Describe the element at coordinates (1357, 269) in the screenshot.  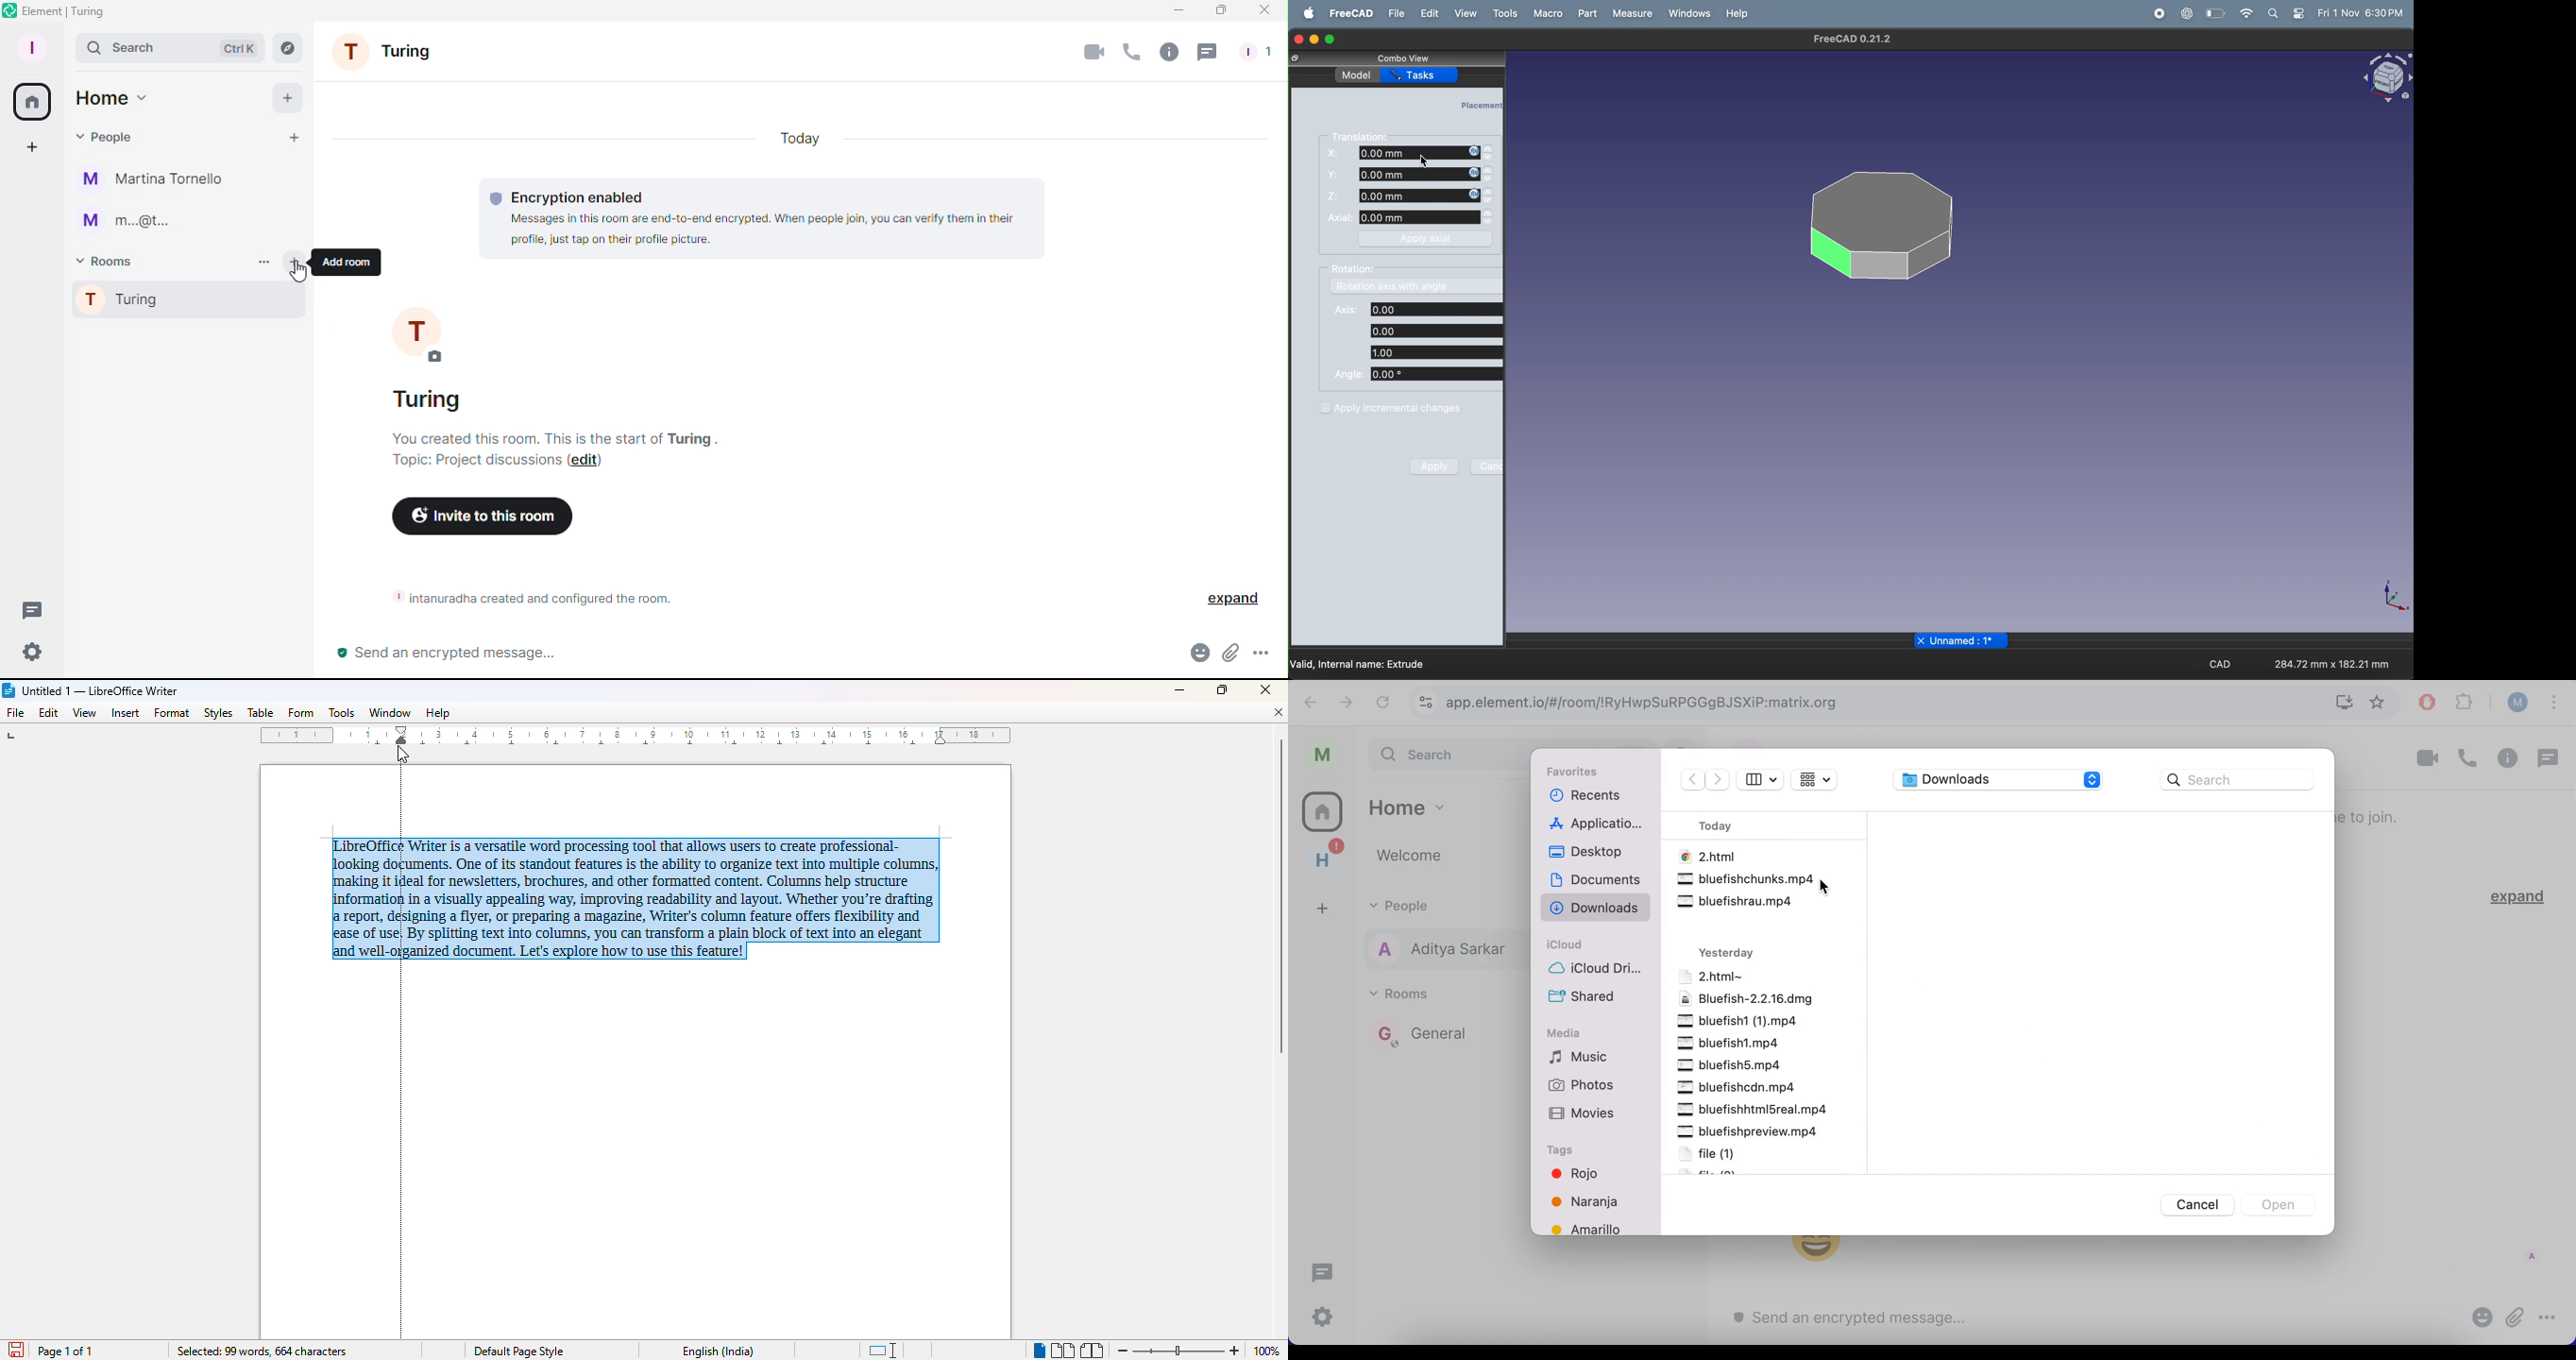
I see `Rotation:` at that location.